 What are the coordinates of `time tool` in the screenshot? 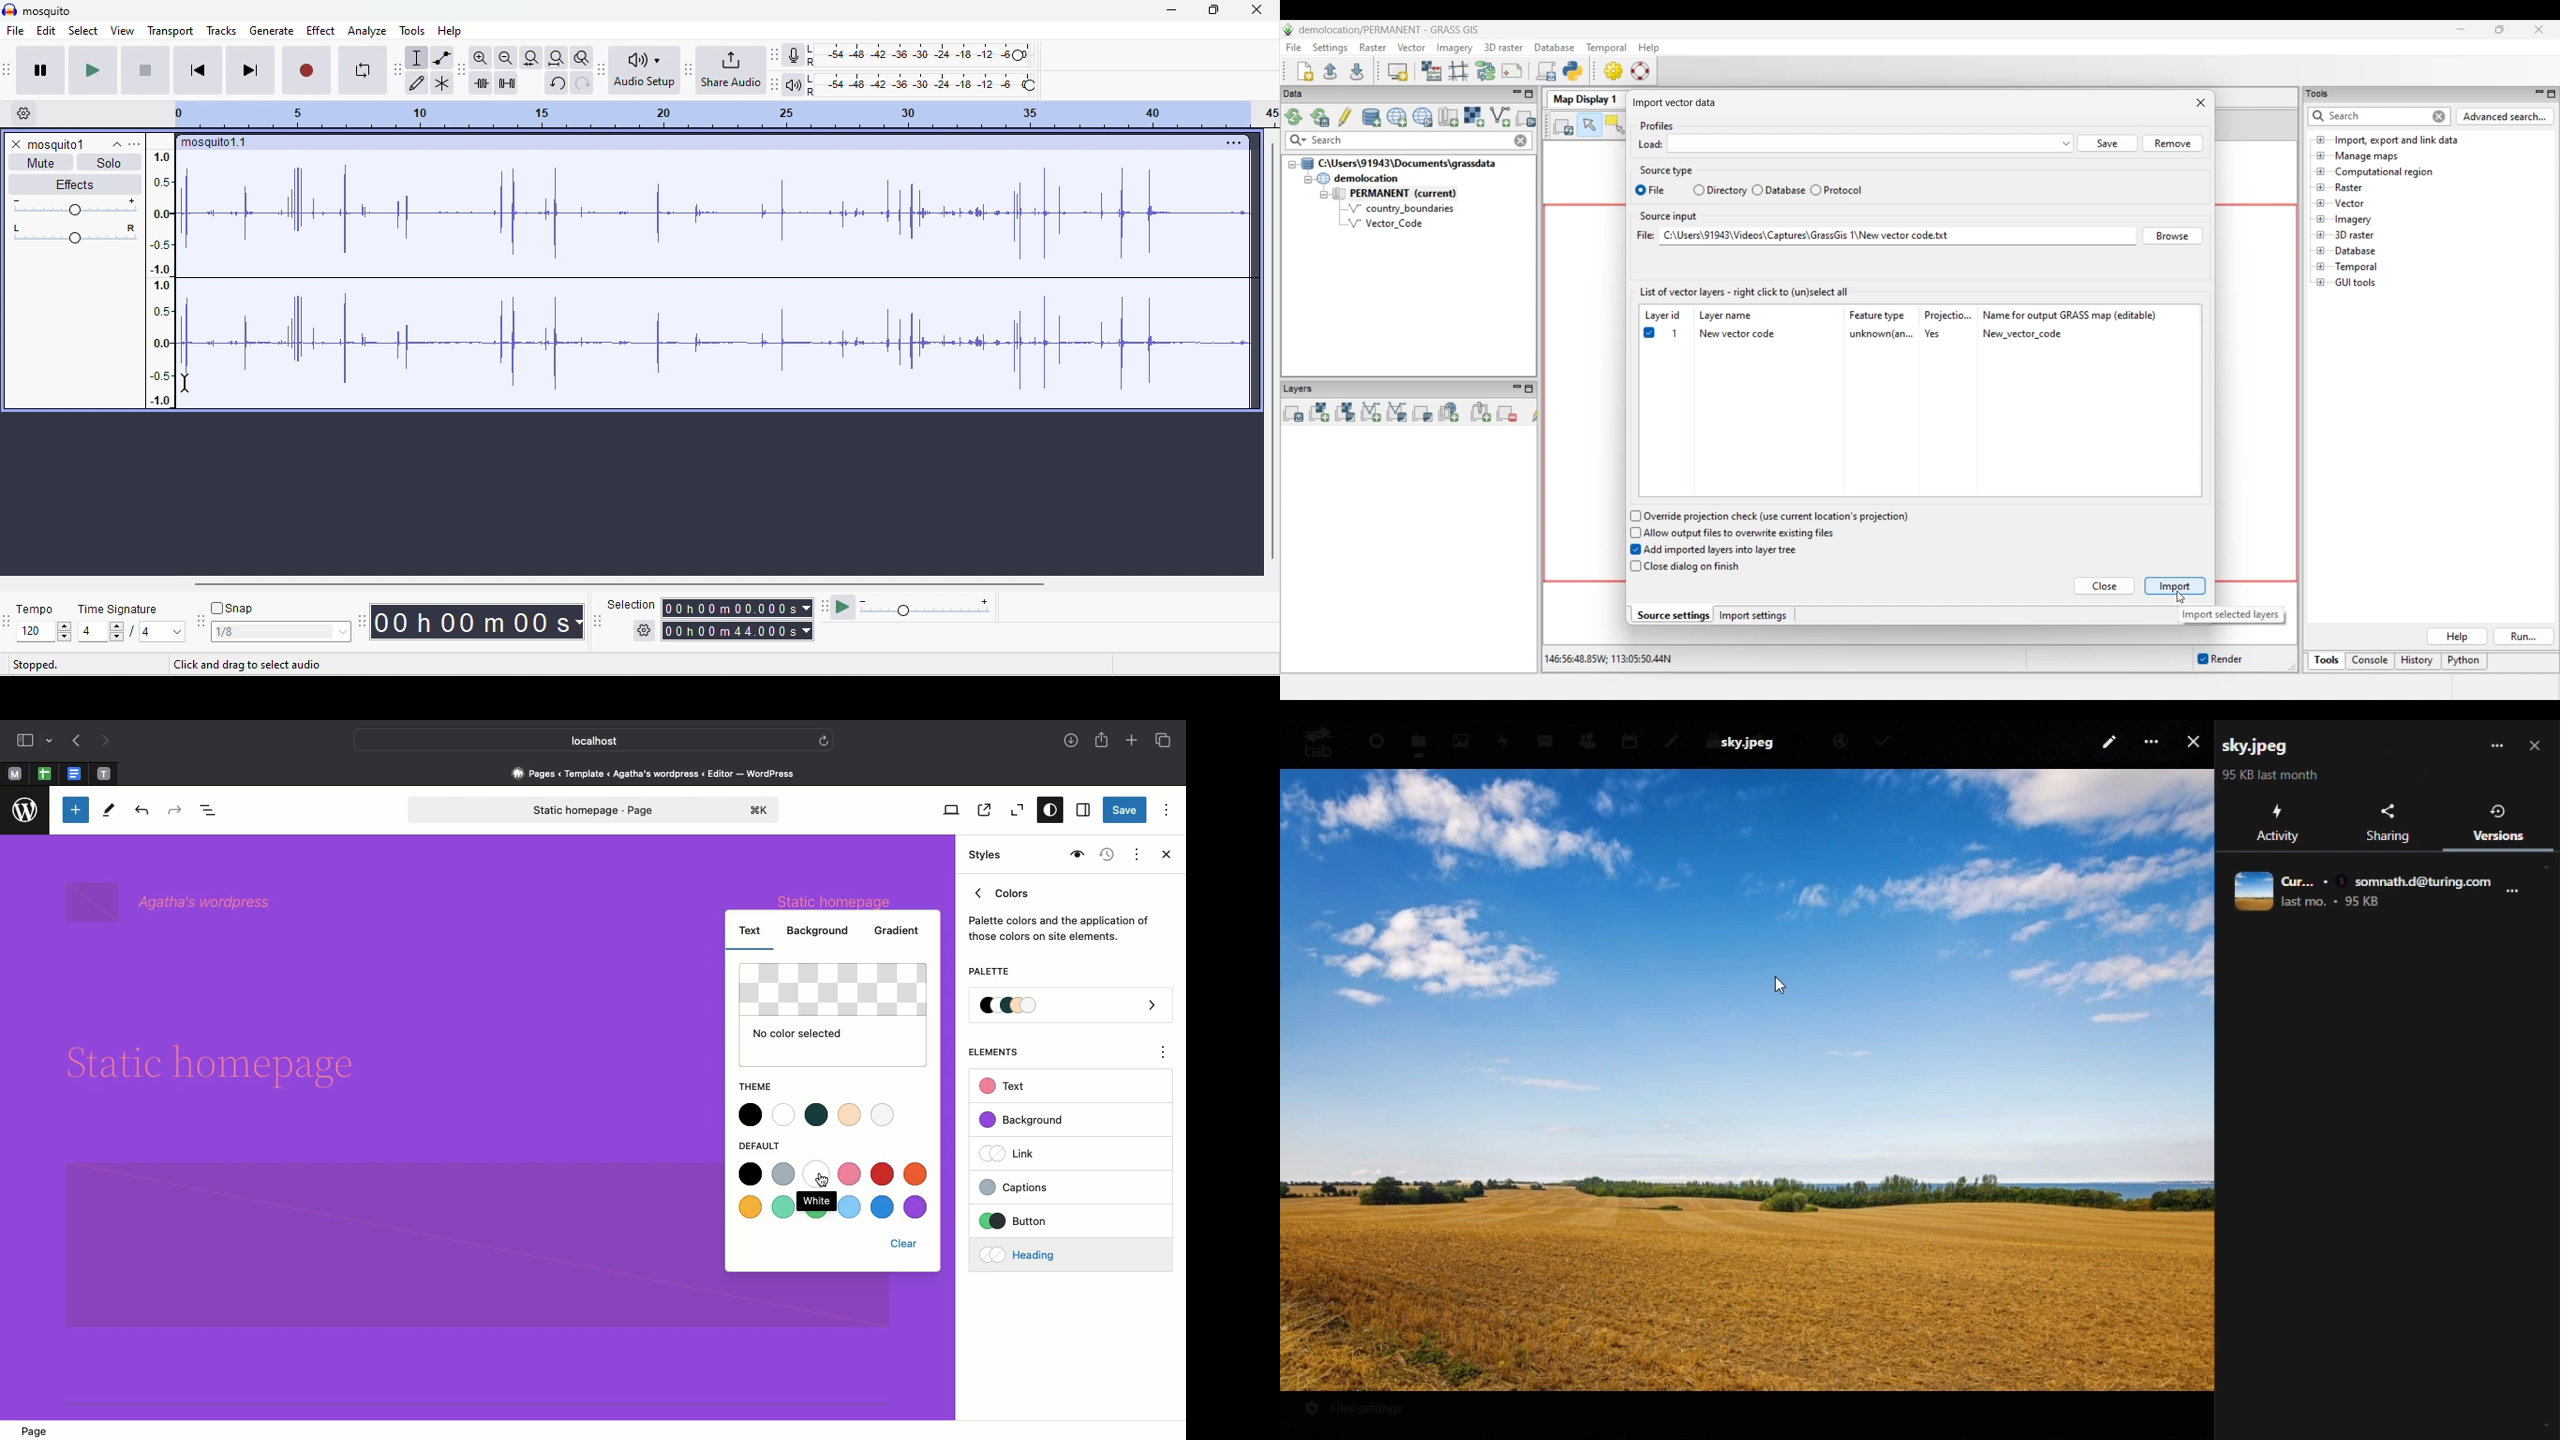 It's located at (365, 623).